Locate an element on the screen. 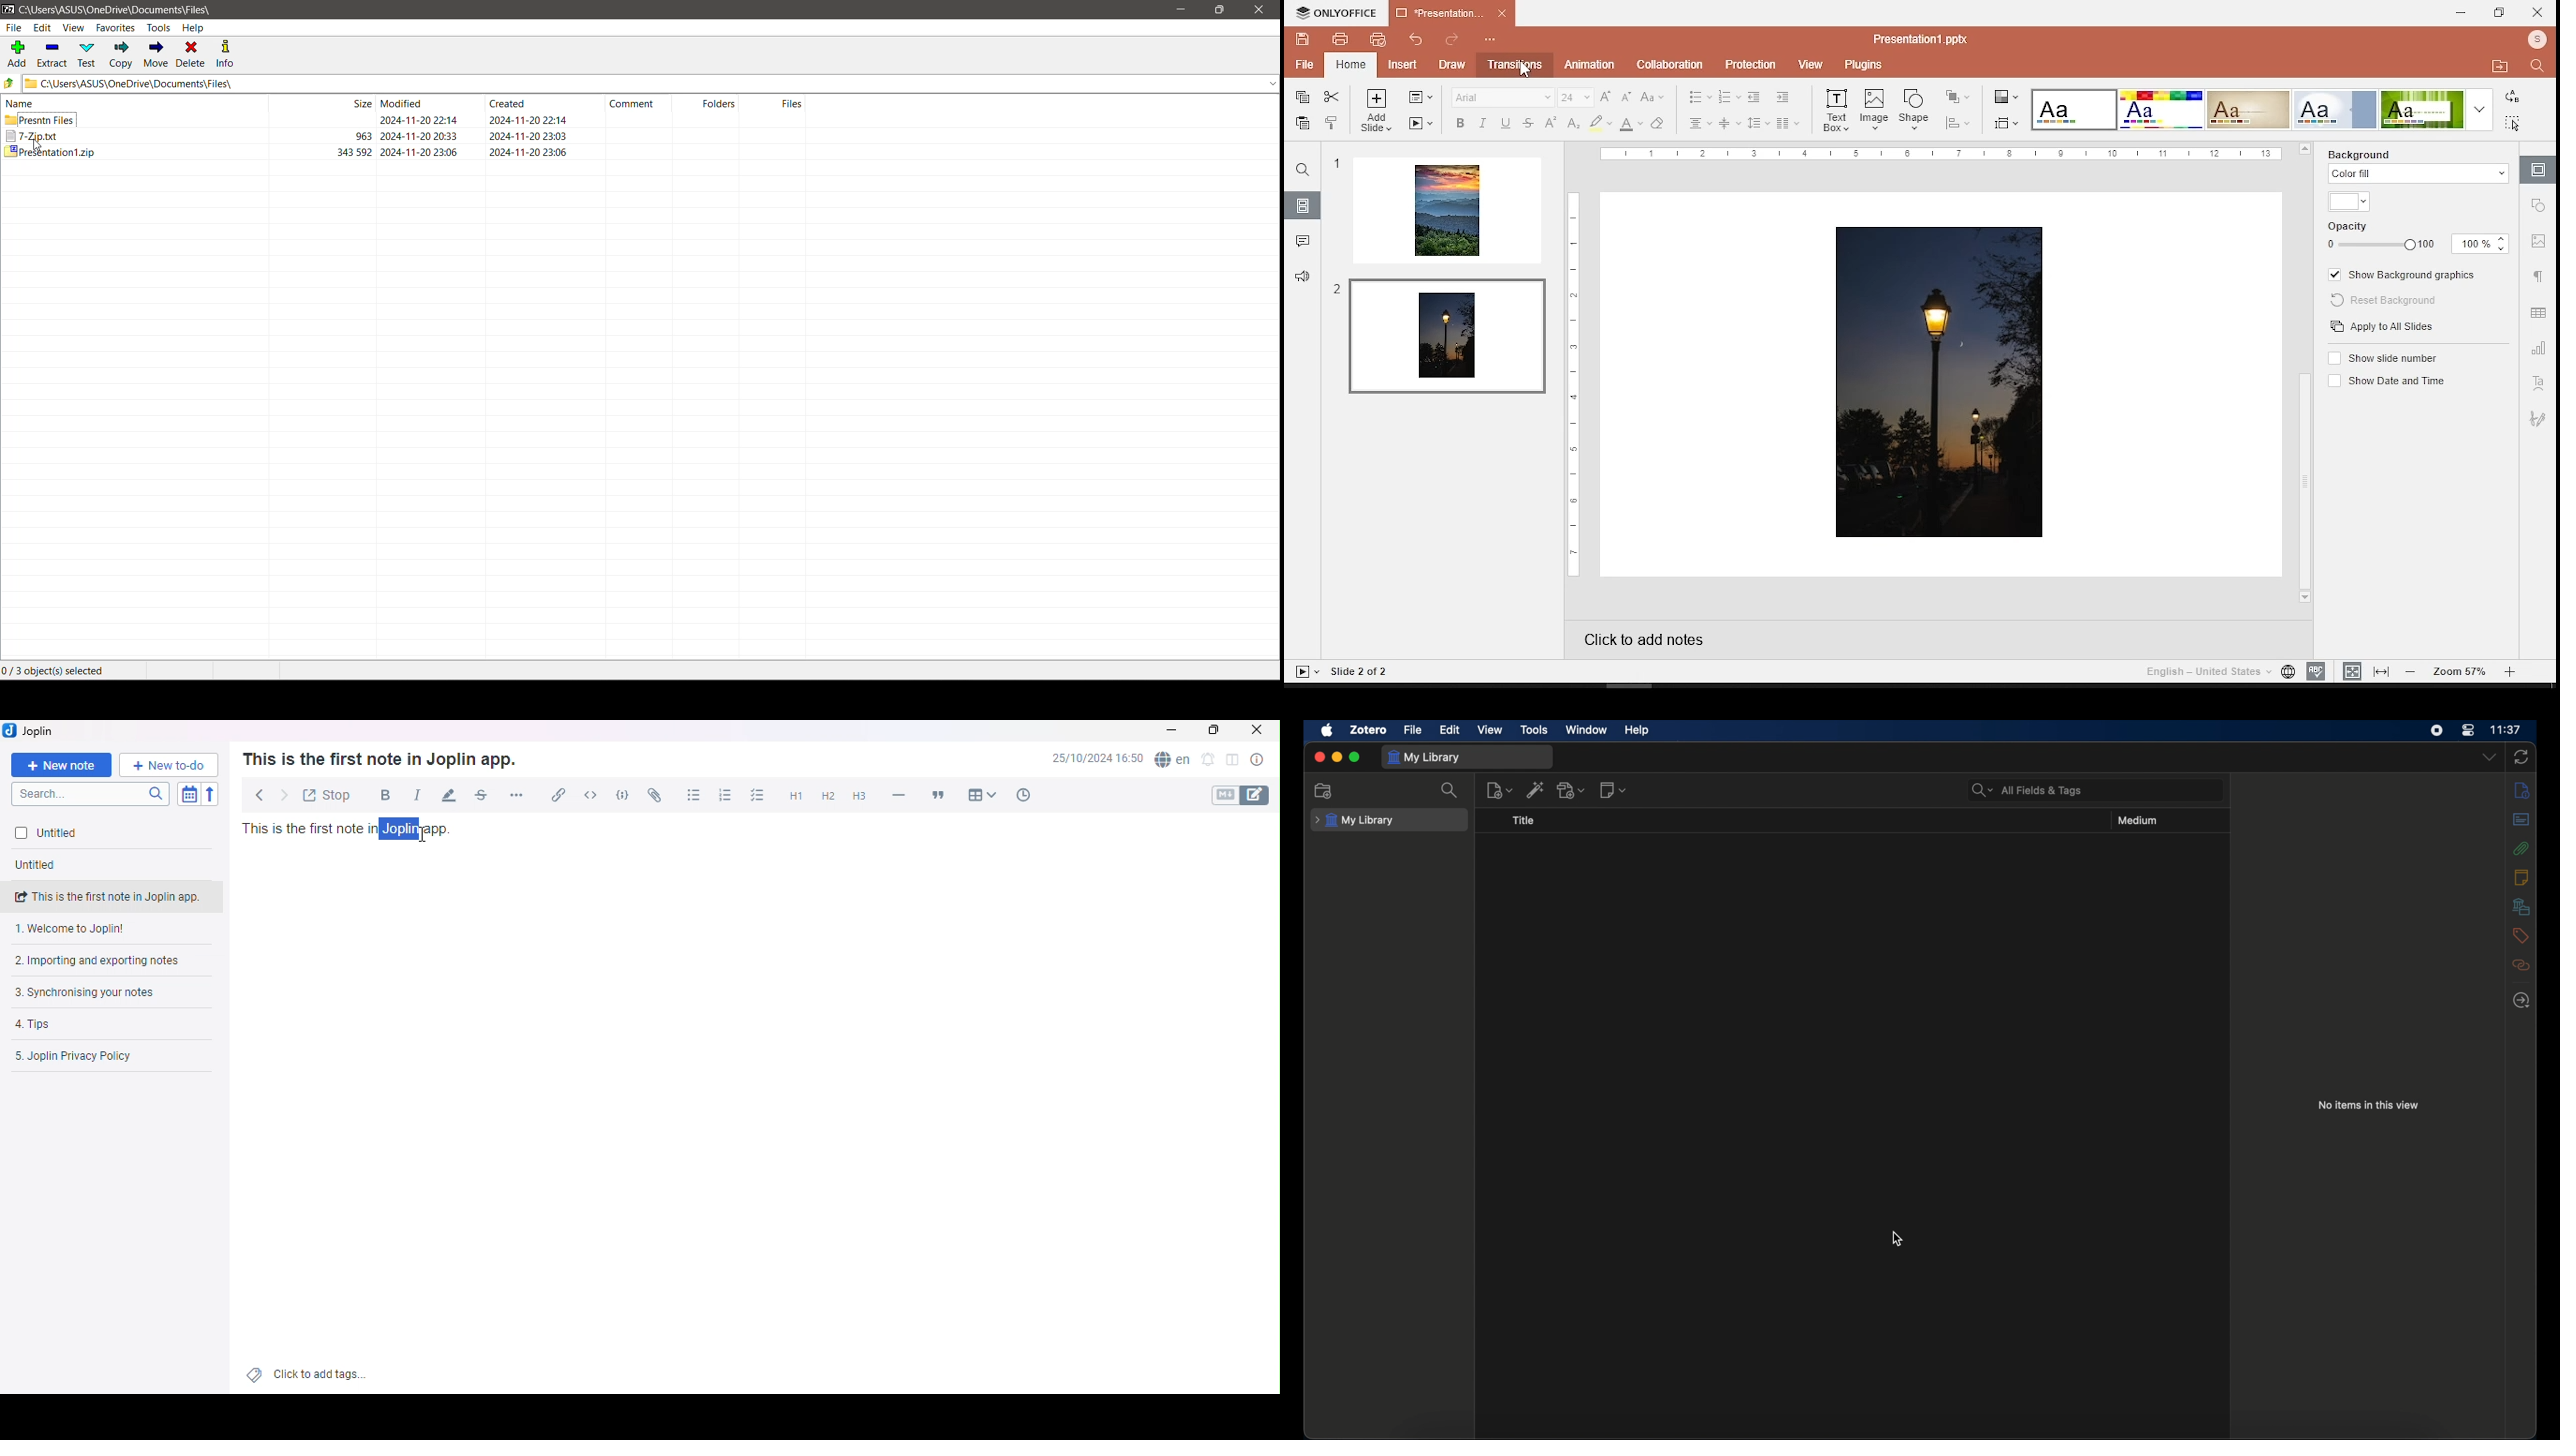  find is located at coordinates (1303, 170).